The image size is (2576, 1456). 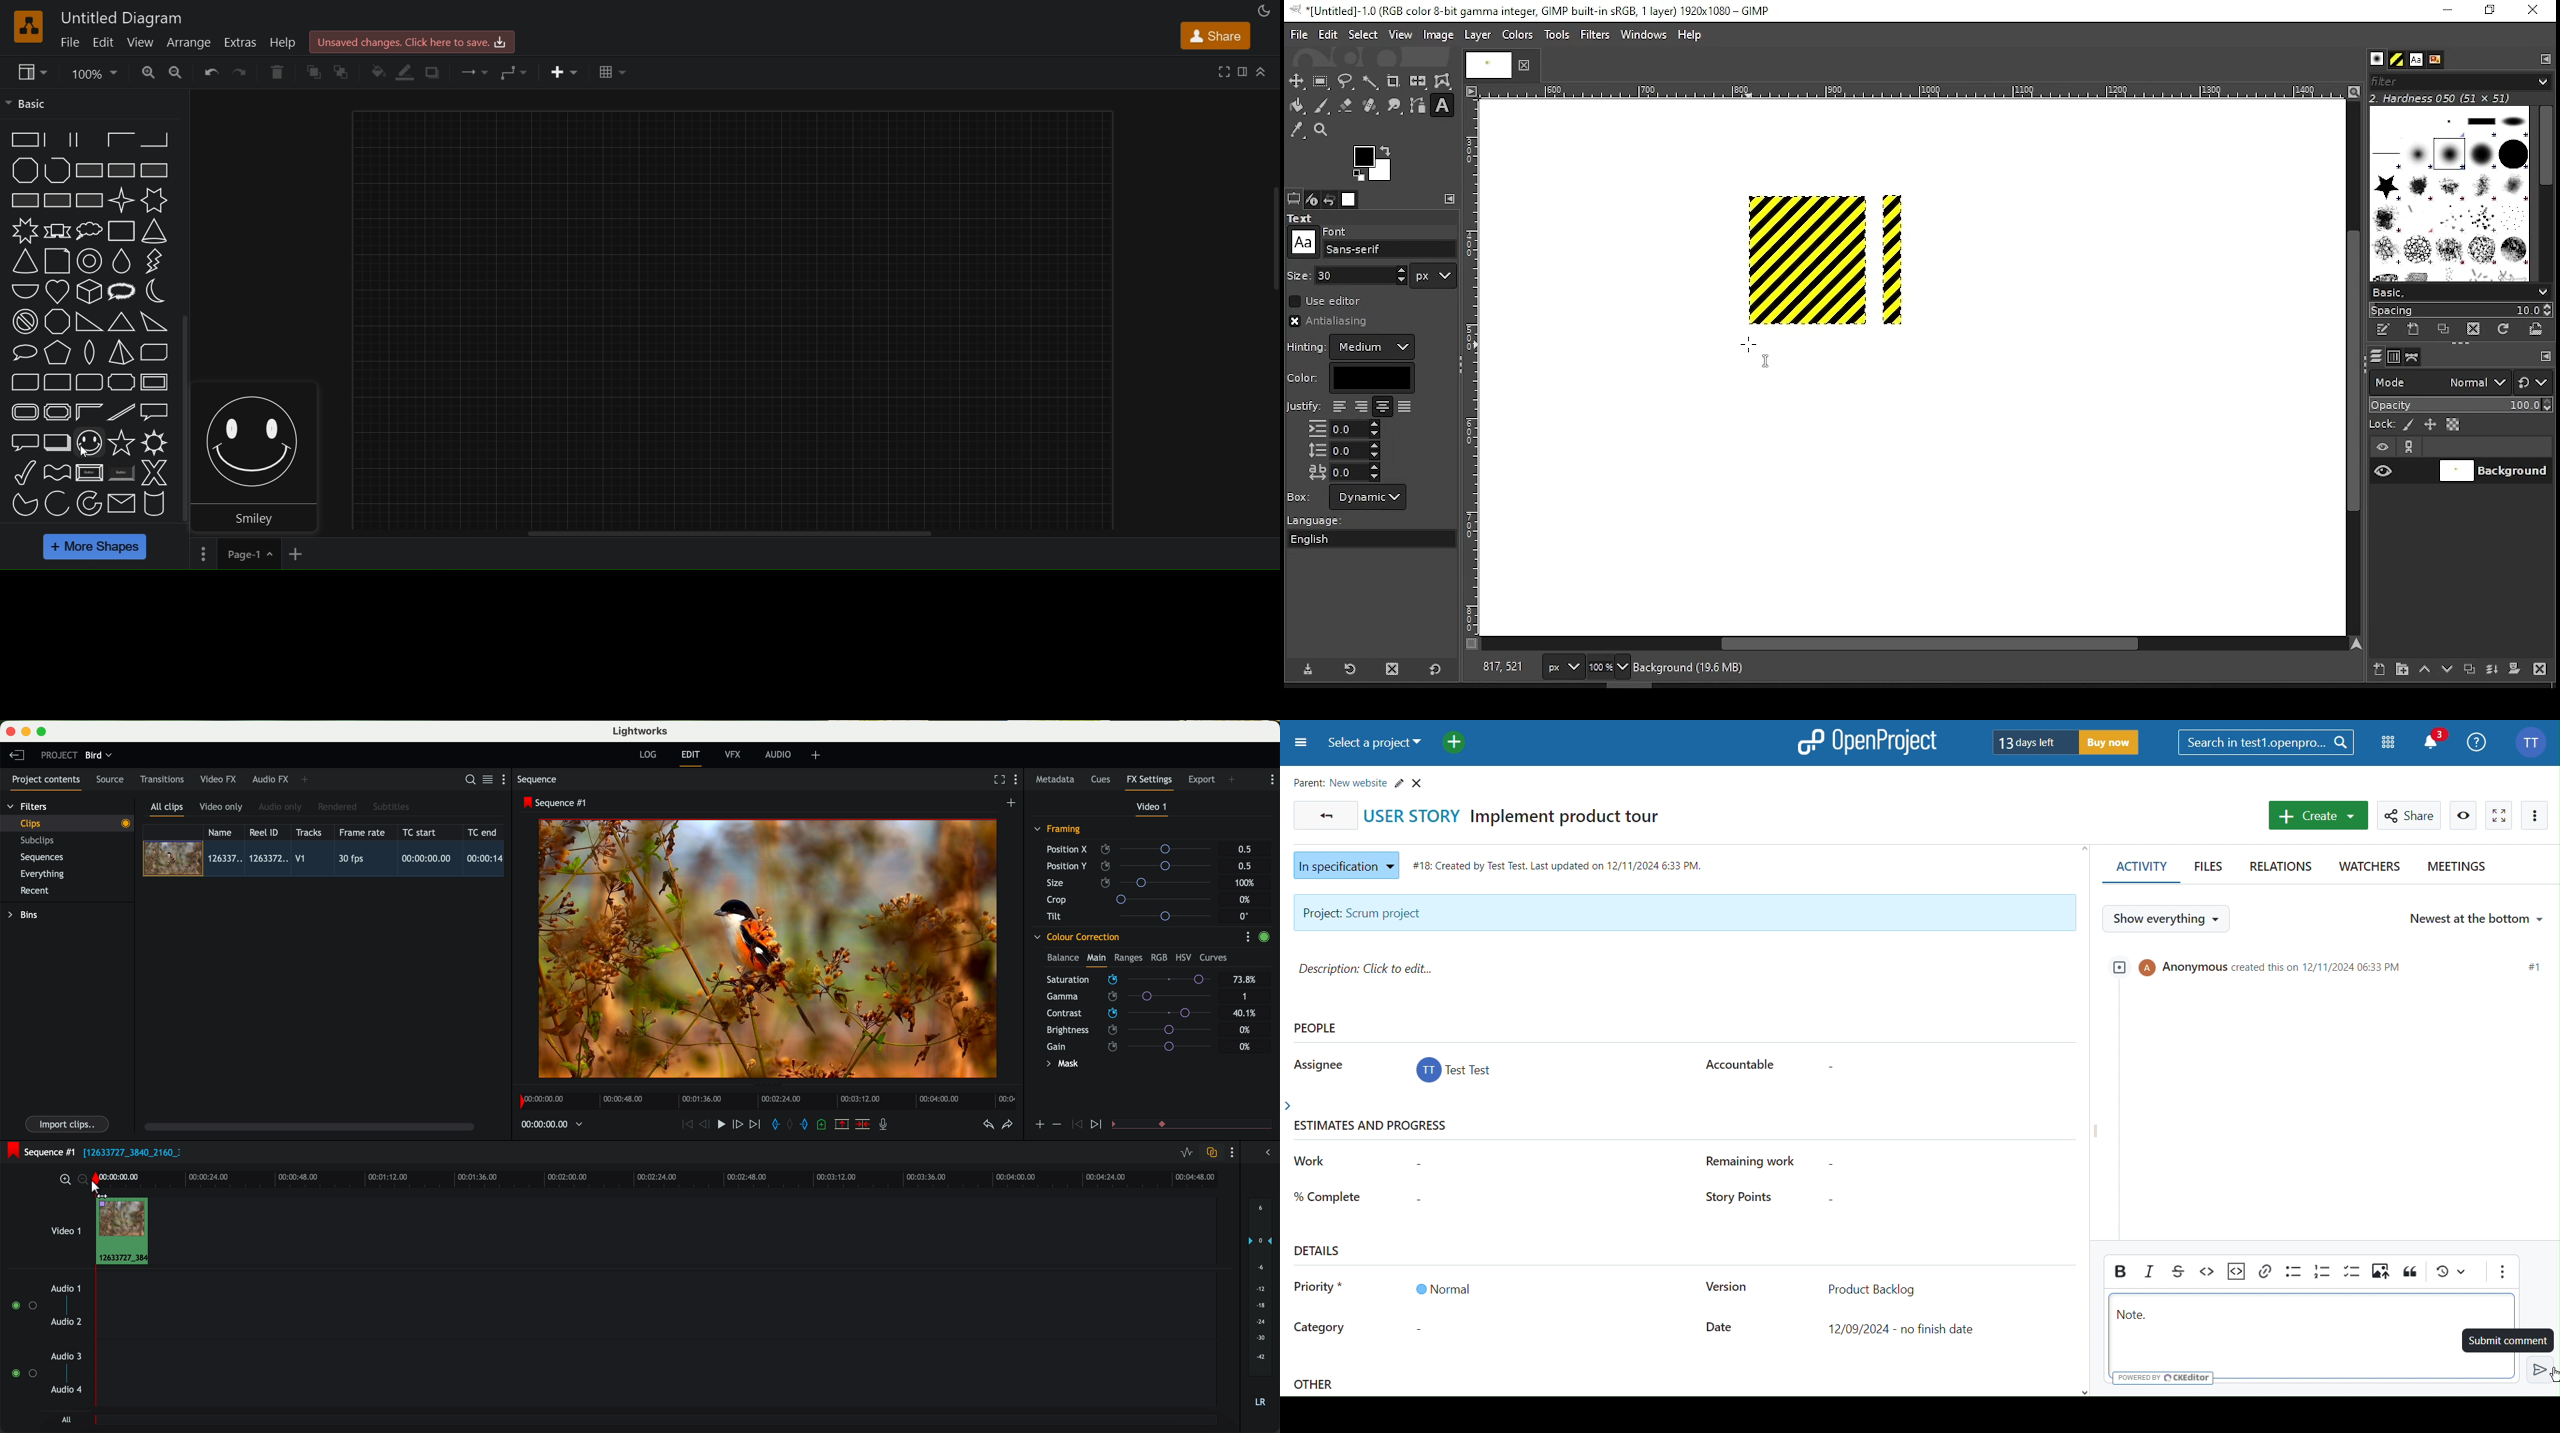 I want to click on audio 4, so click(x=67, y=1390).